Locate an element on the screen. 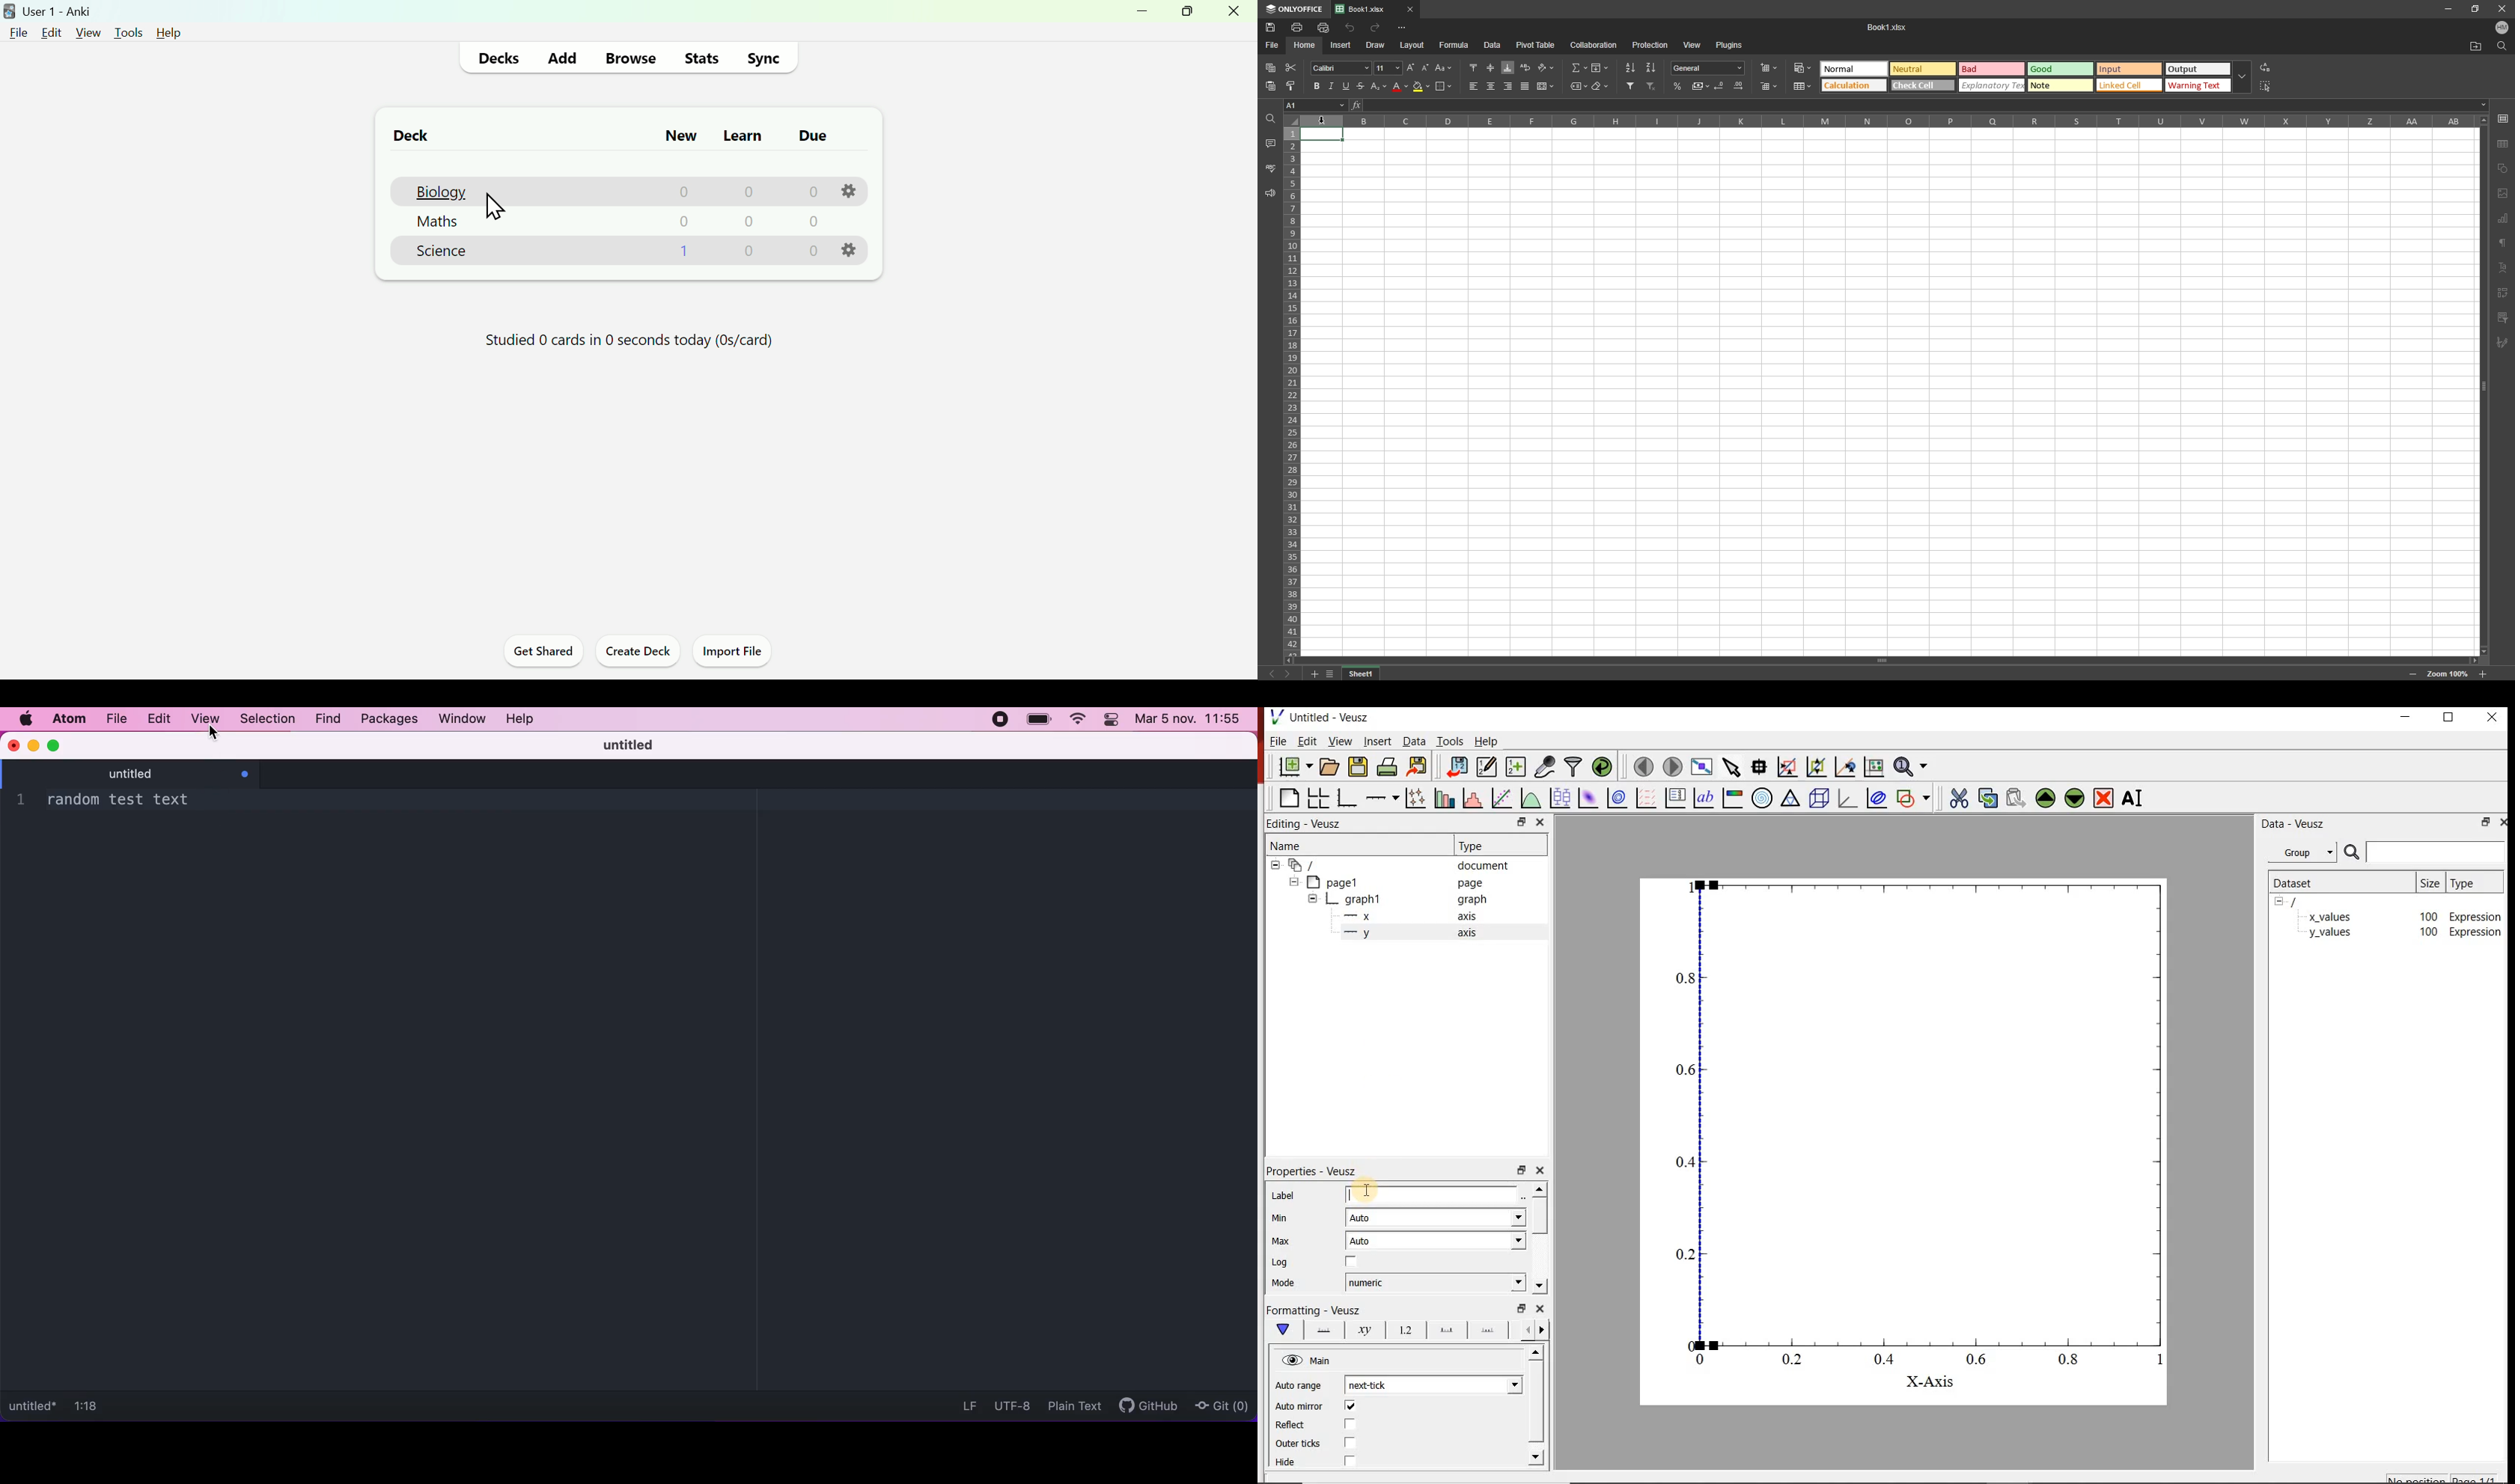  copy is located at coordinates (1271, 67).